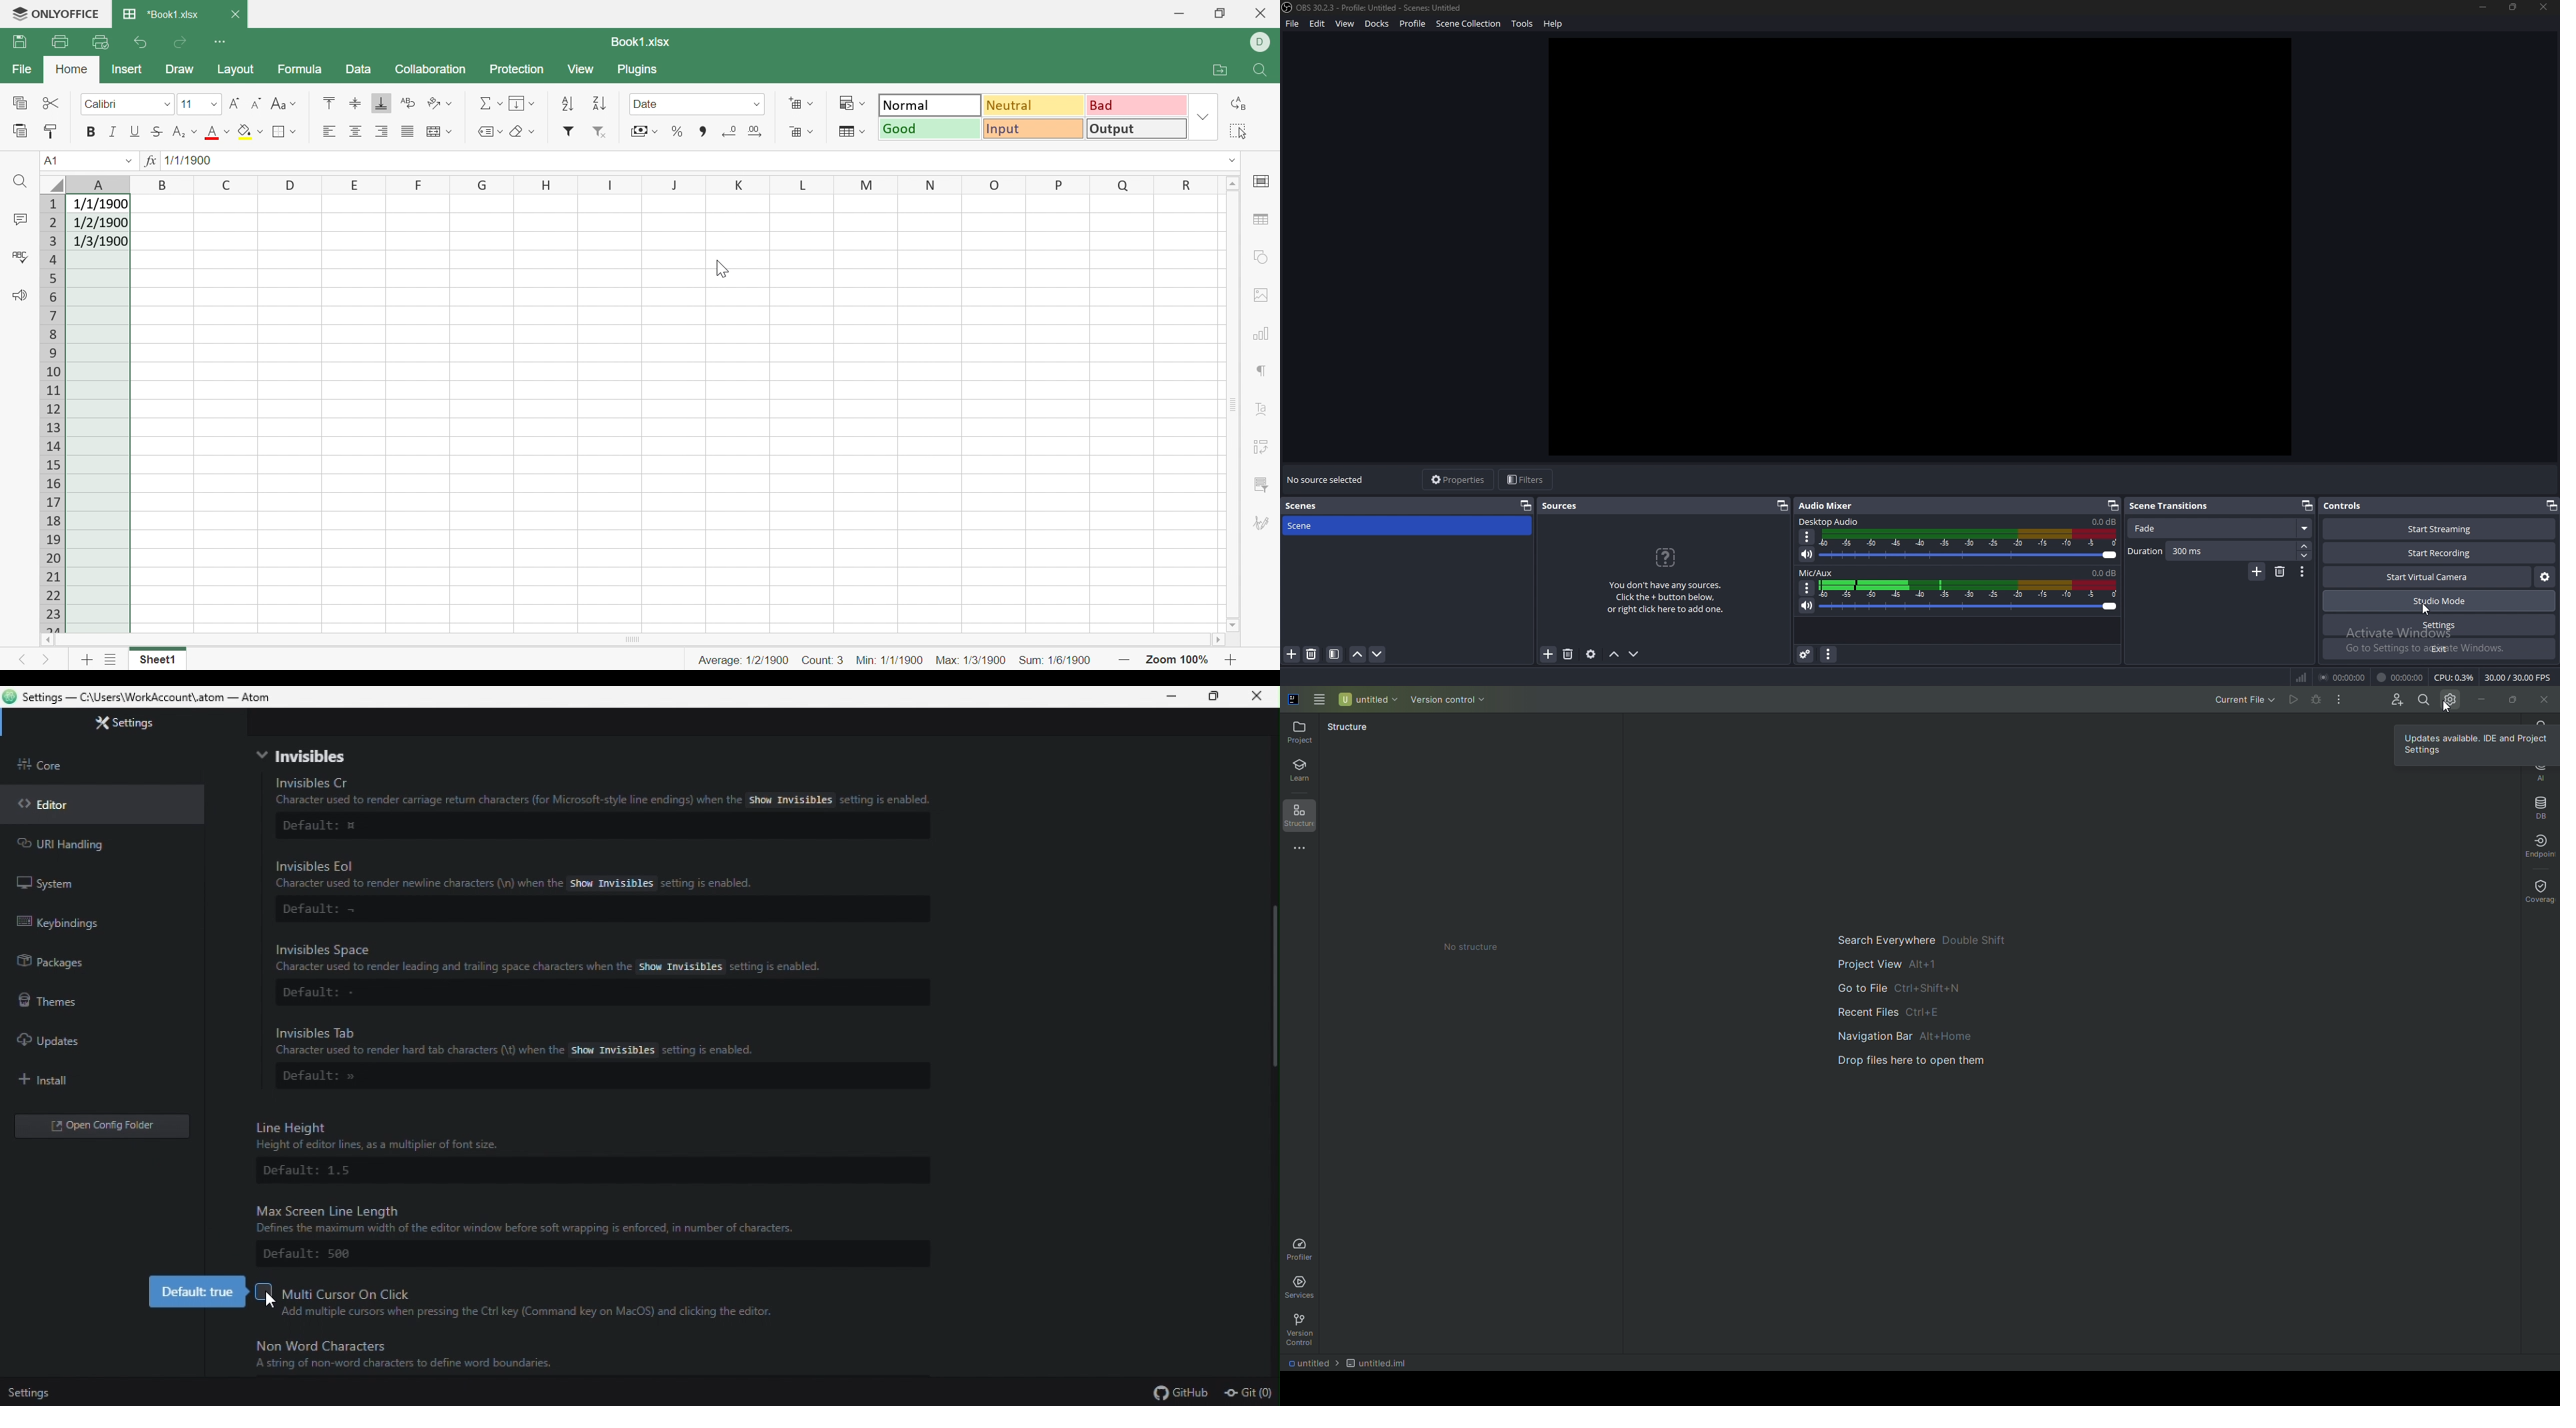  I want to click on Navigation Bar , so click(1918, 1035).